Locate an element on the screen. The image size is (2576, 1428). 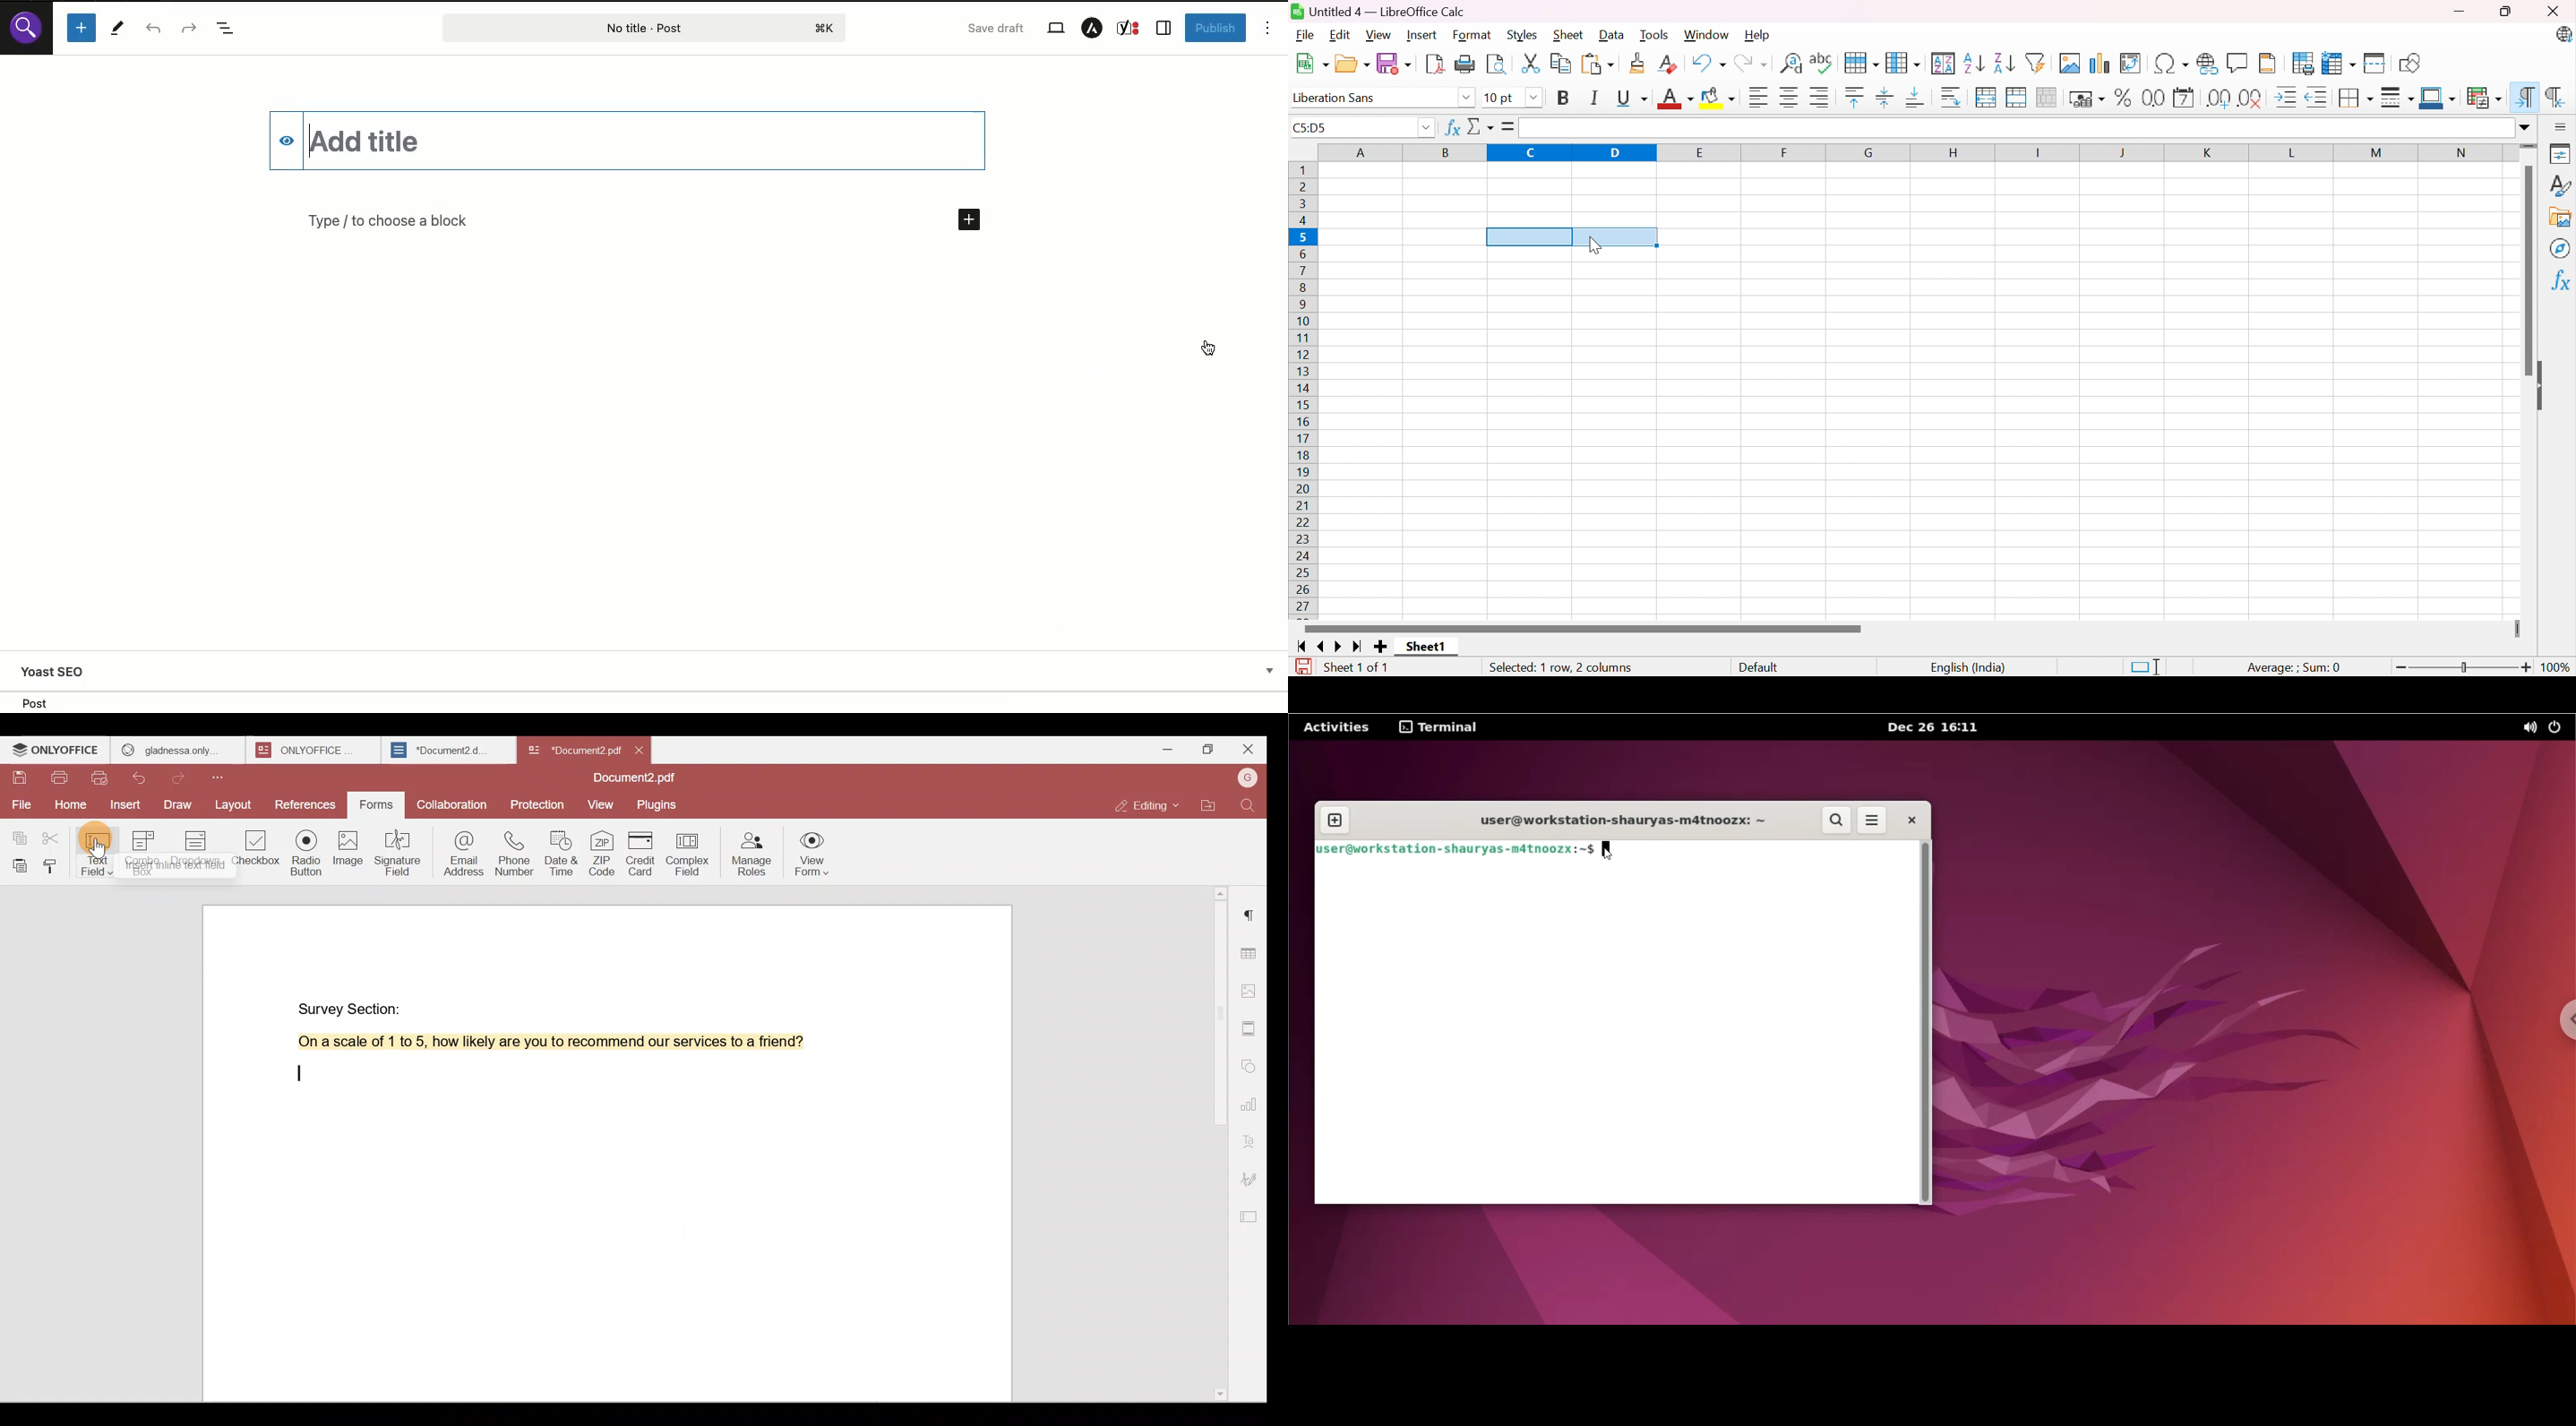
Document2.pdf is located at coordinates (572, 749).